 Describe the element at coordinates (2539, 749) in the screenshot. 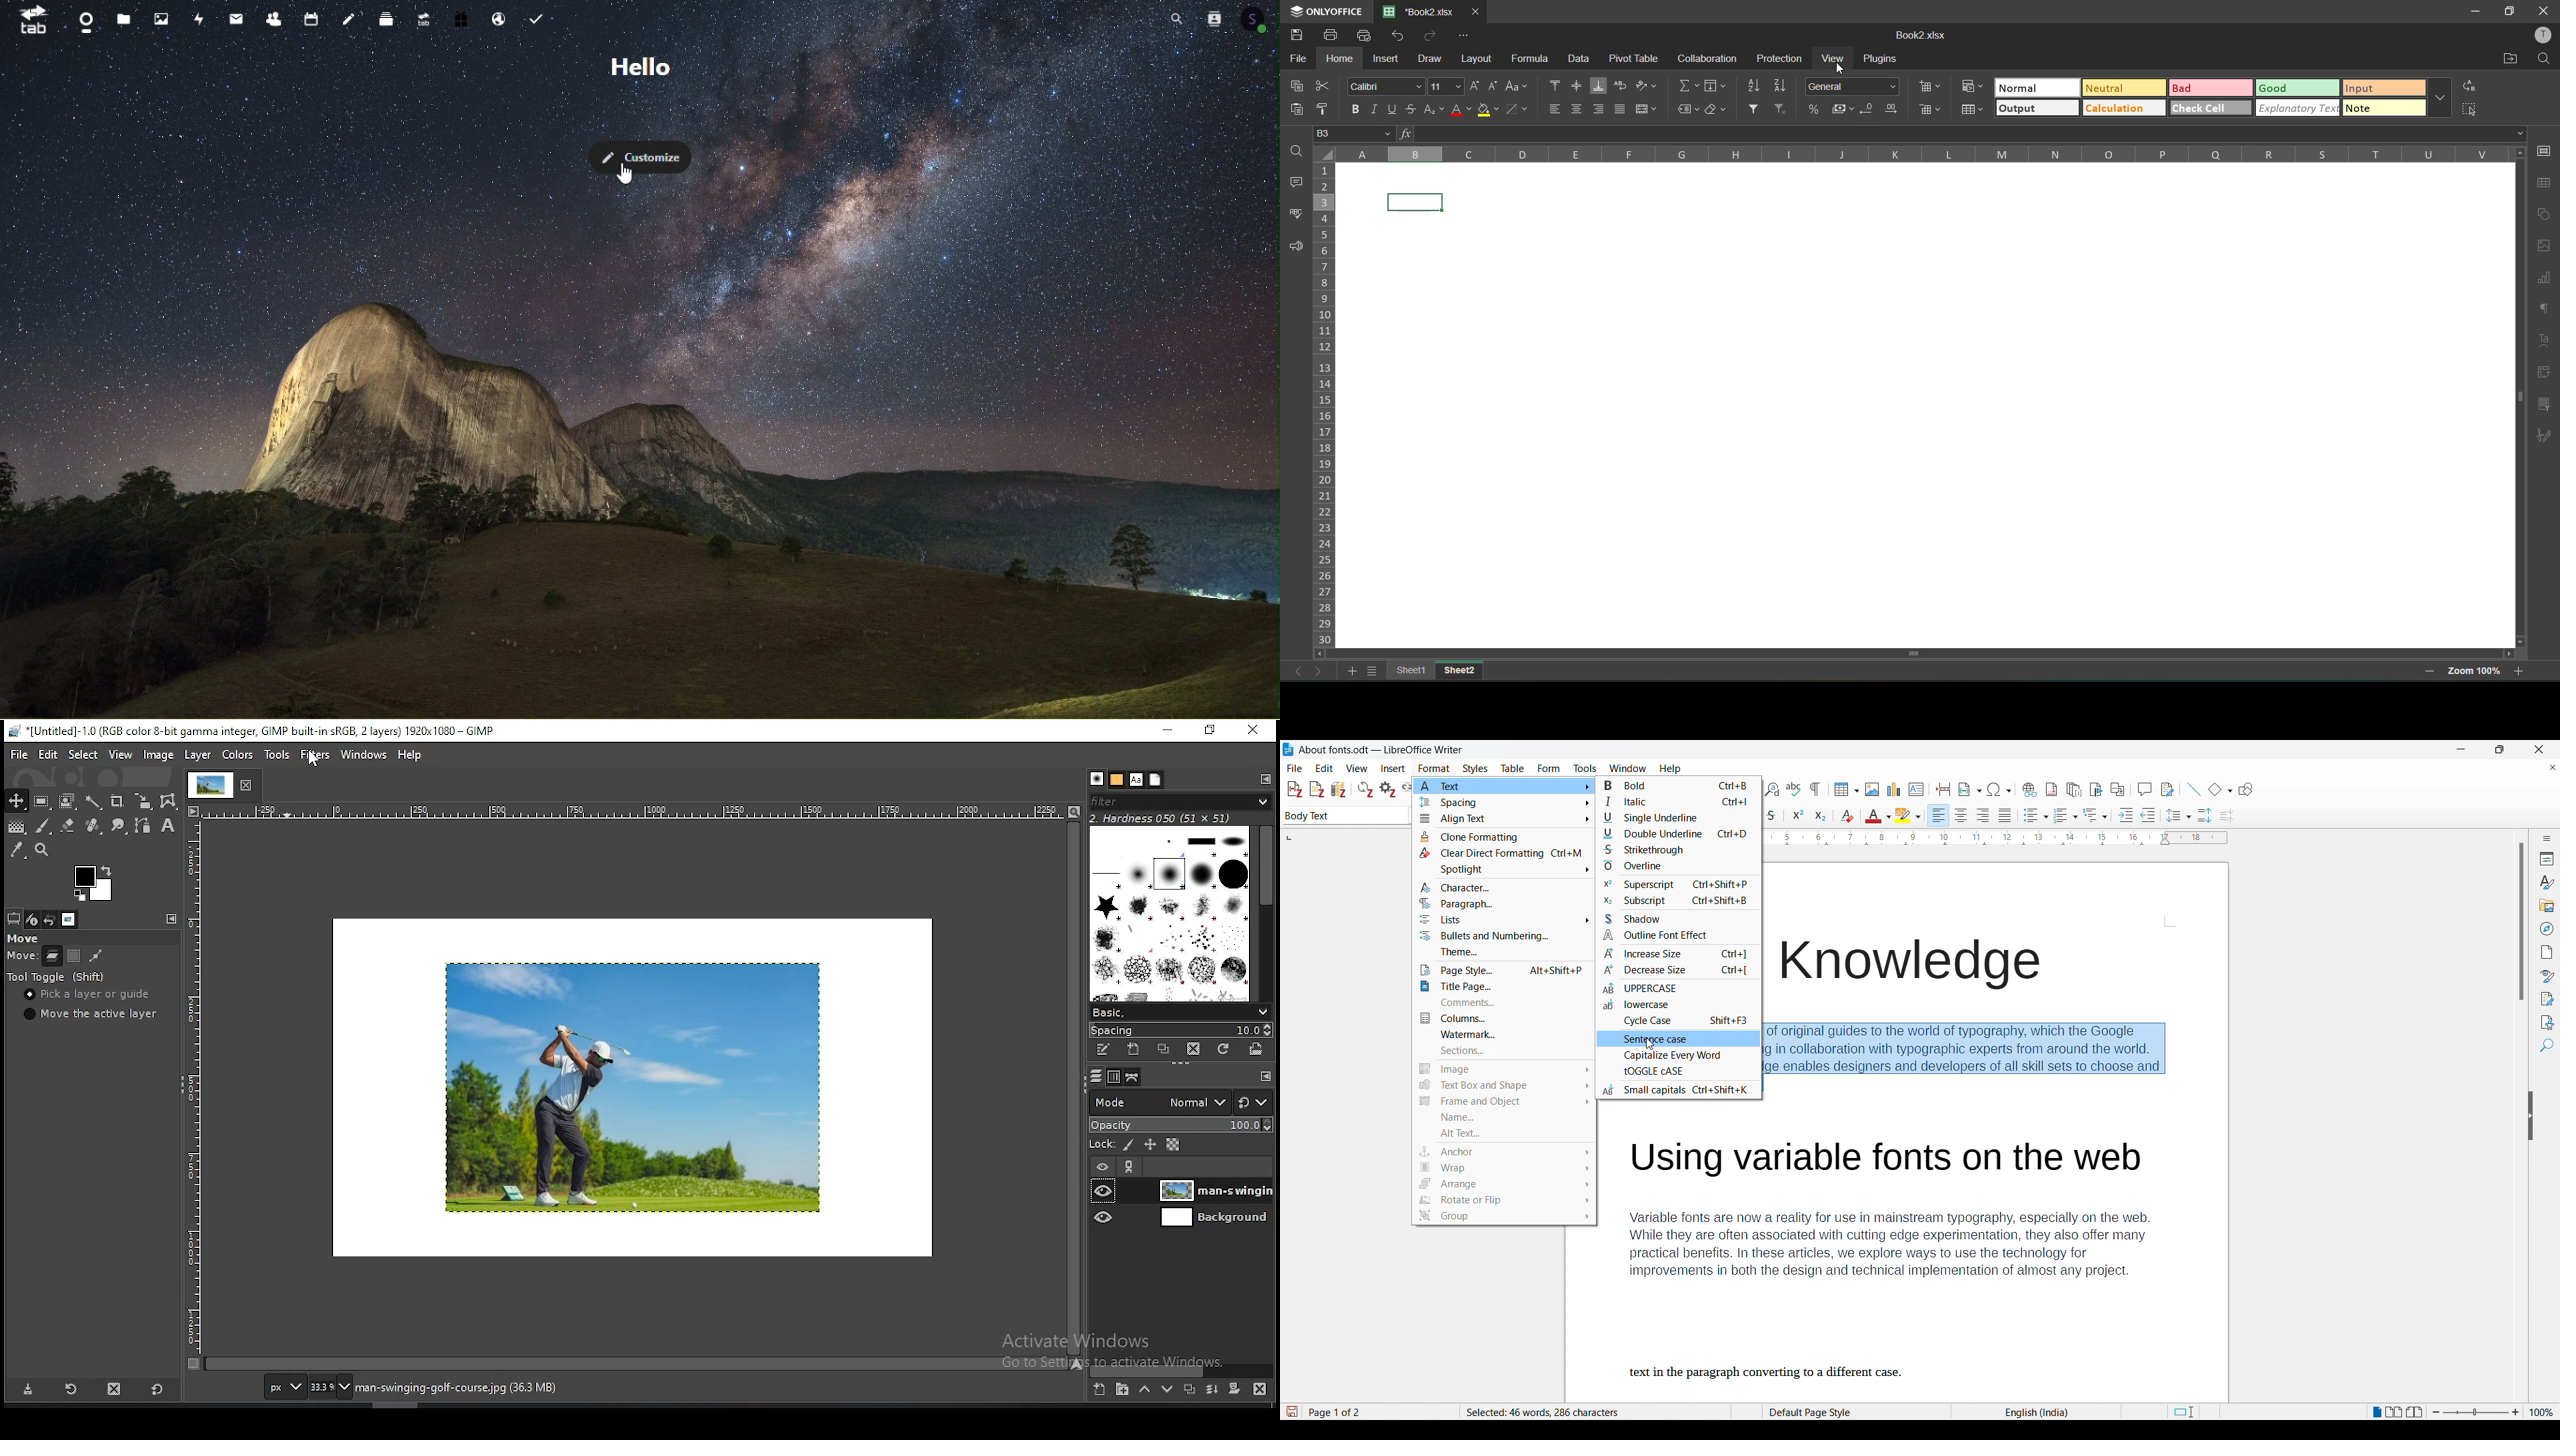

I see `Close interface` at that location.